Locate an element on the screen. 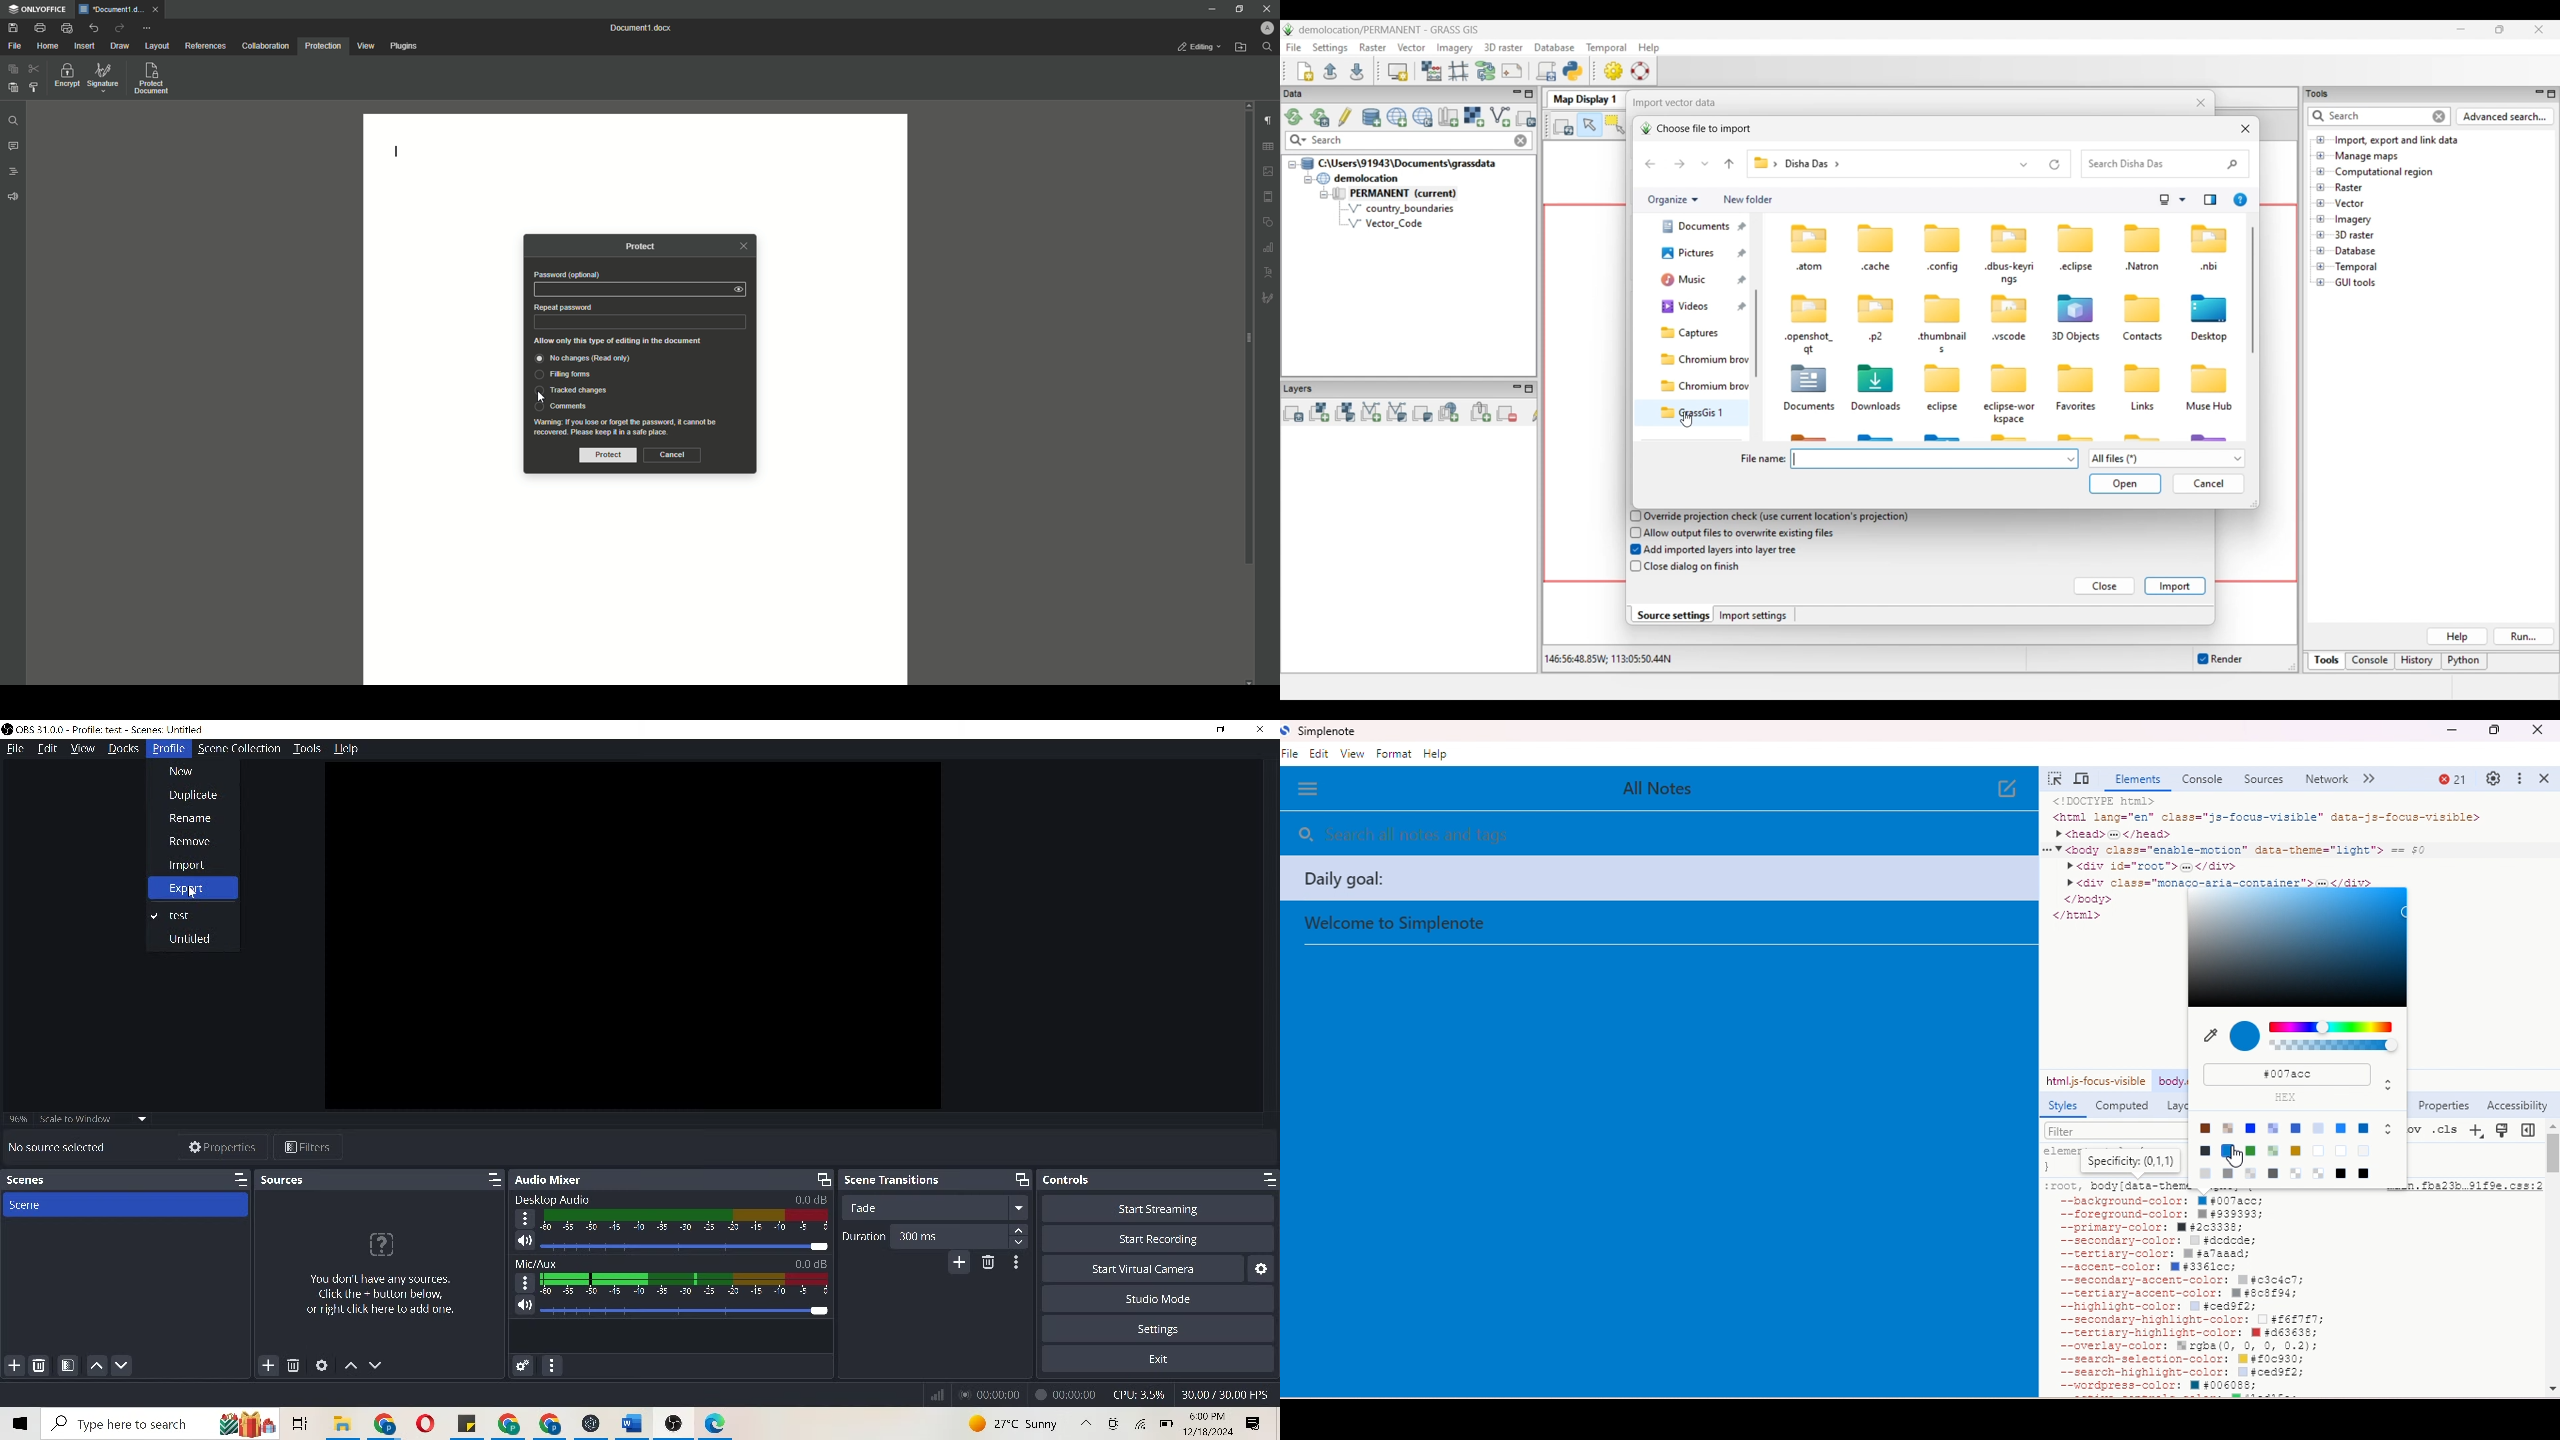 This screenshot has width=2576, height=1456. maximize is located at coordinates (1261, 1179).